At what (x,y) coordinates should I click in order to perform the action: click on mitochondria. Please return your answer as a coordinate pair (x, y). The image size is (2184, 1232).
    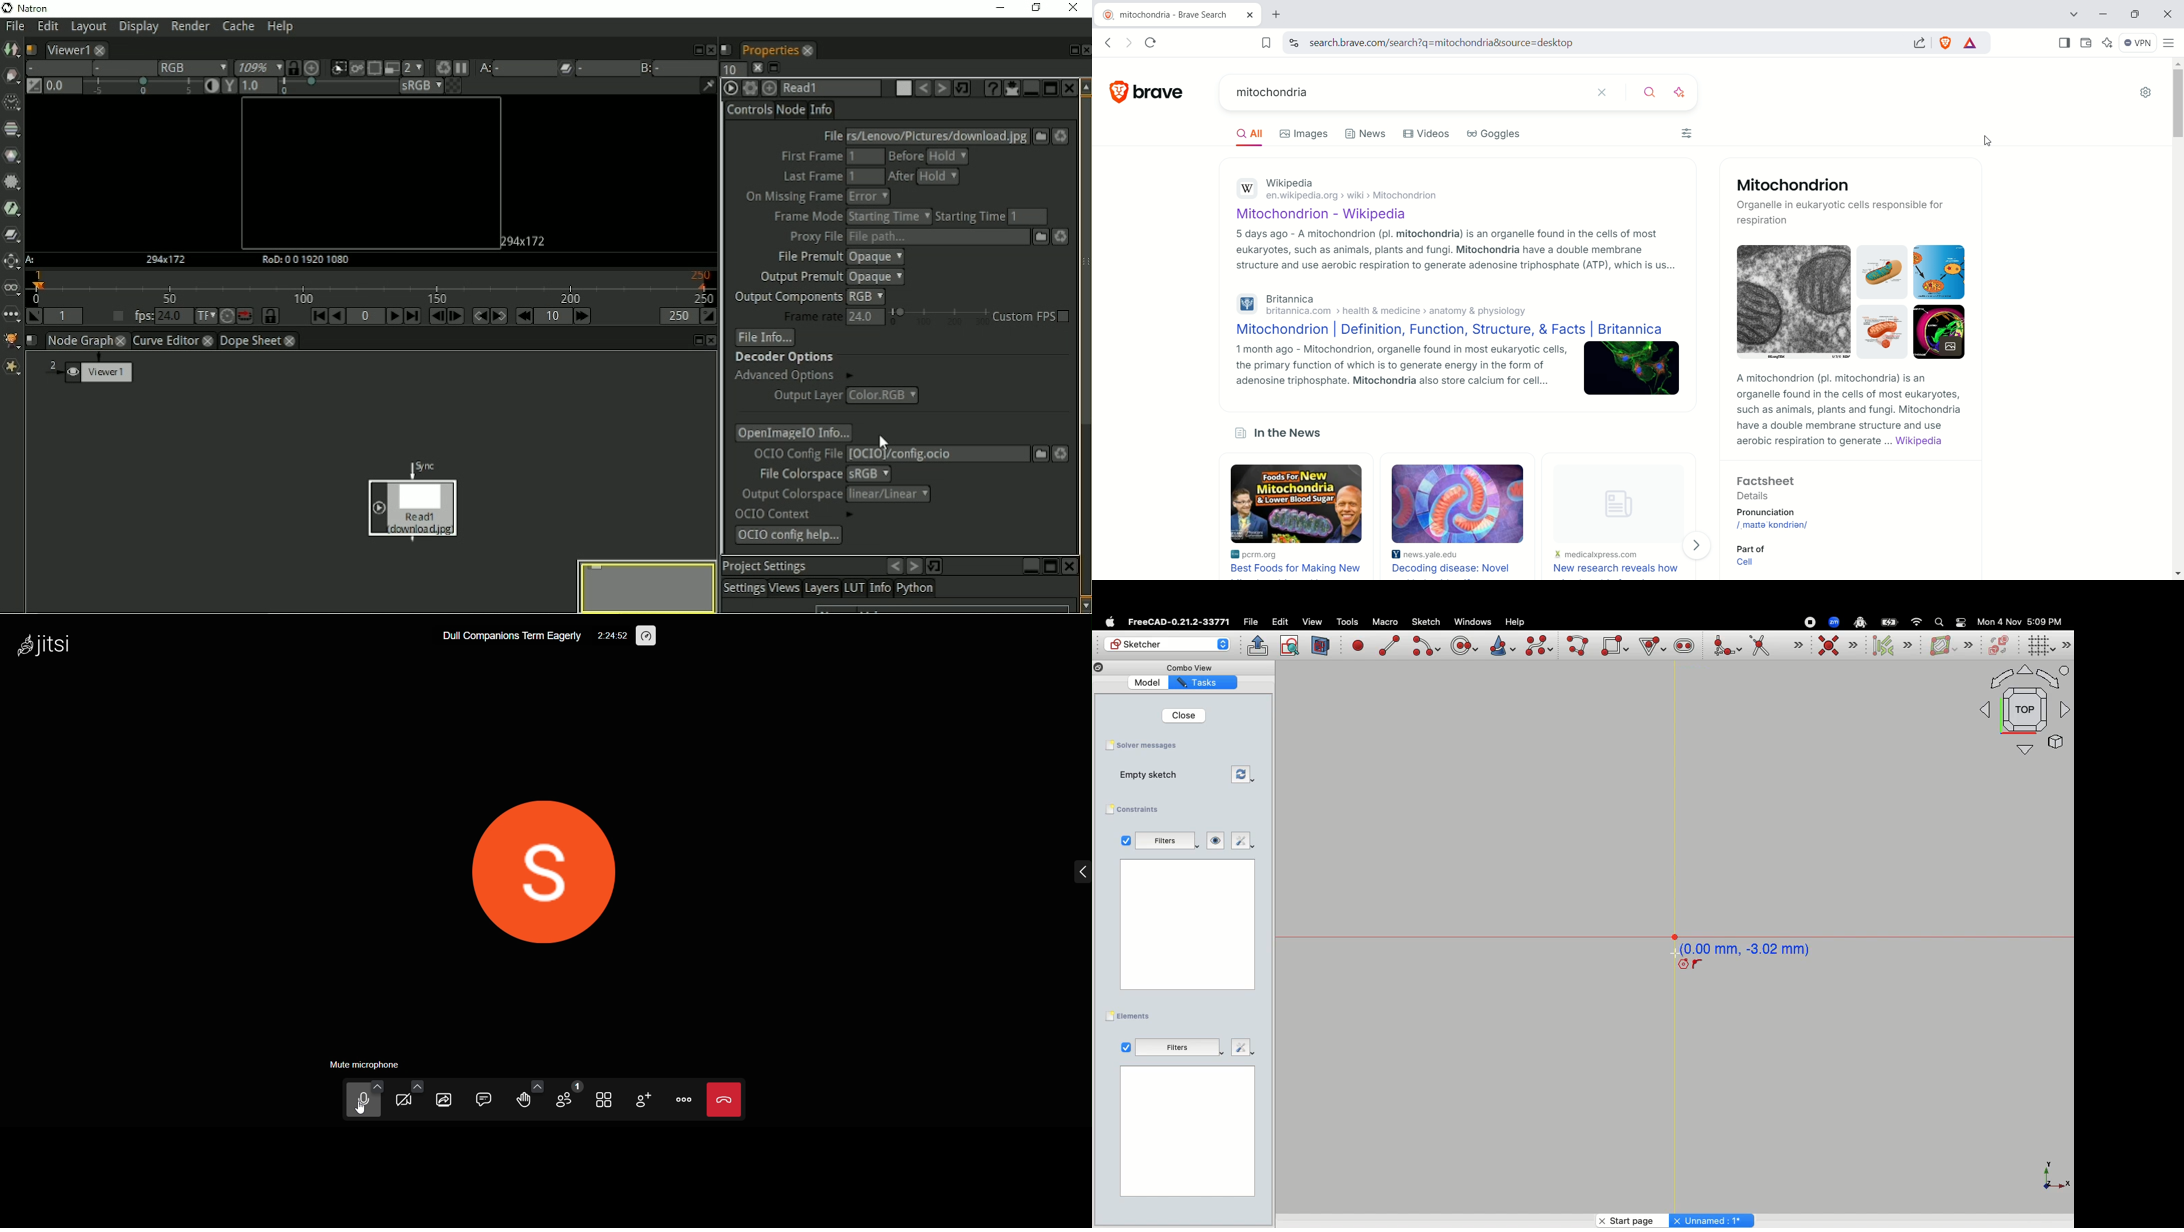
    Looking at the image, I should click on (1405, 92).